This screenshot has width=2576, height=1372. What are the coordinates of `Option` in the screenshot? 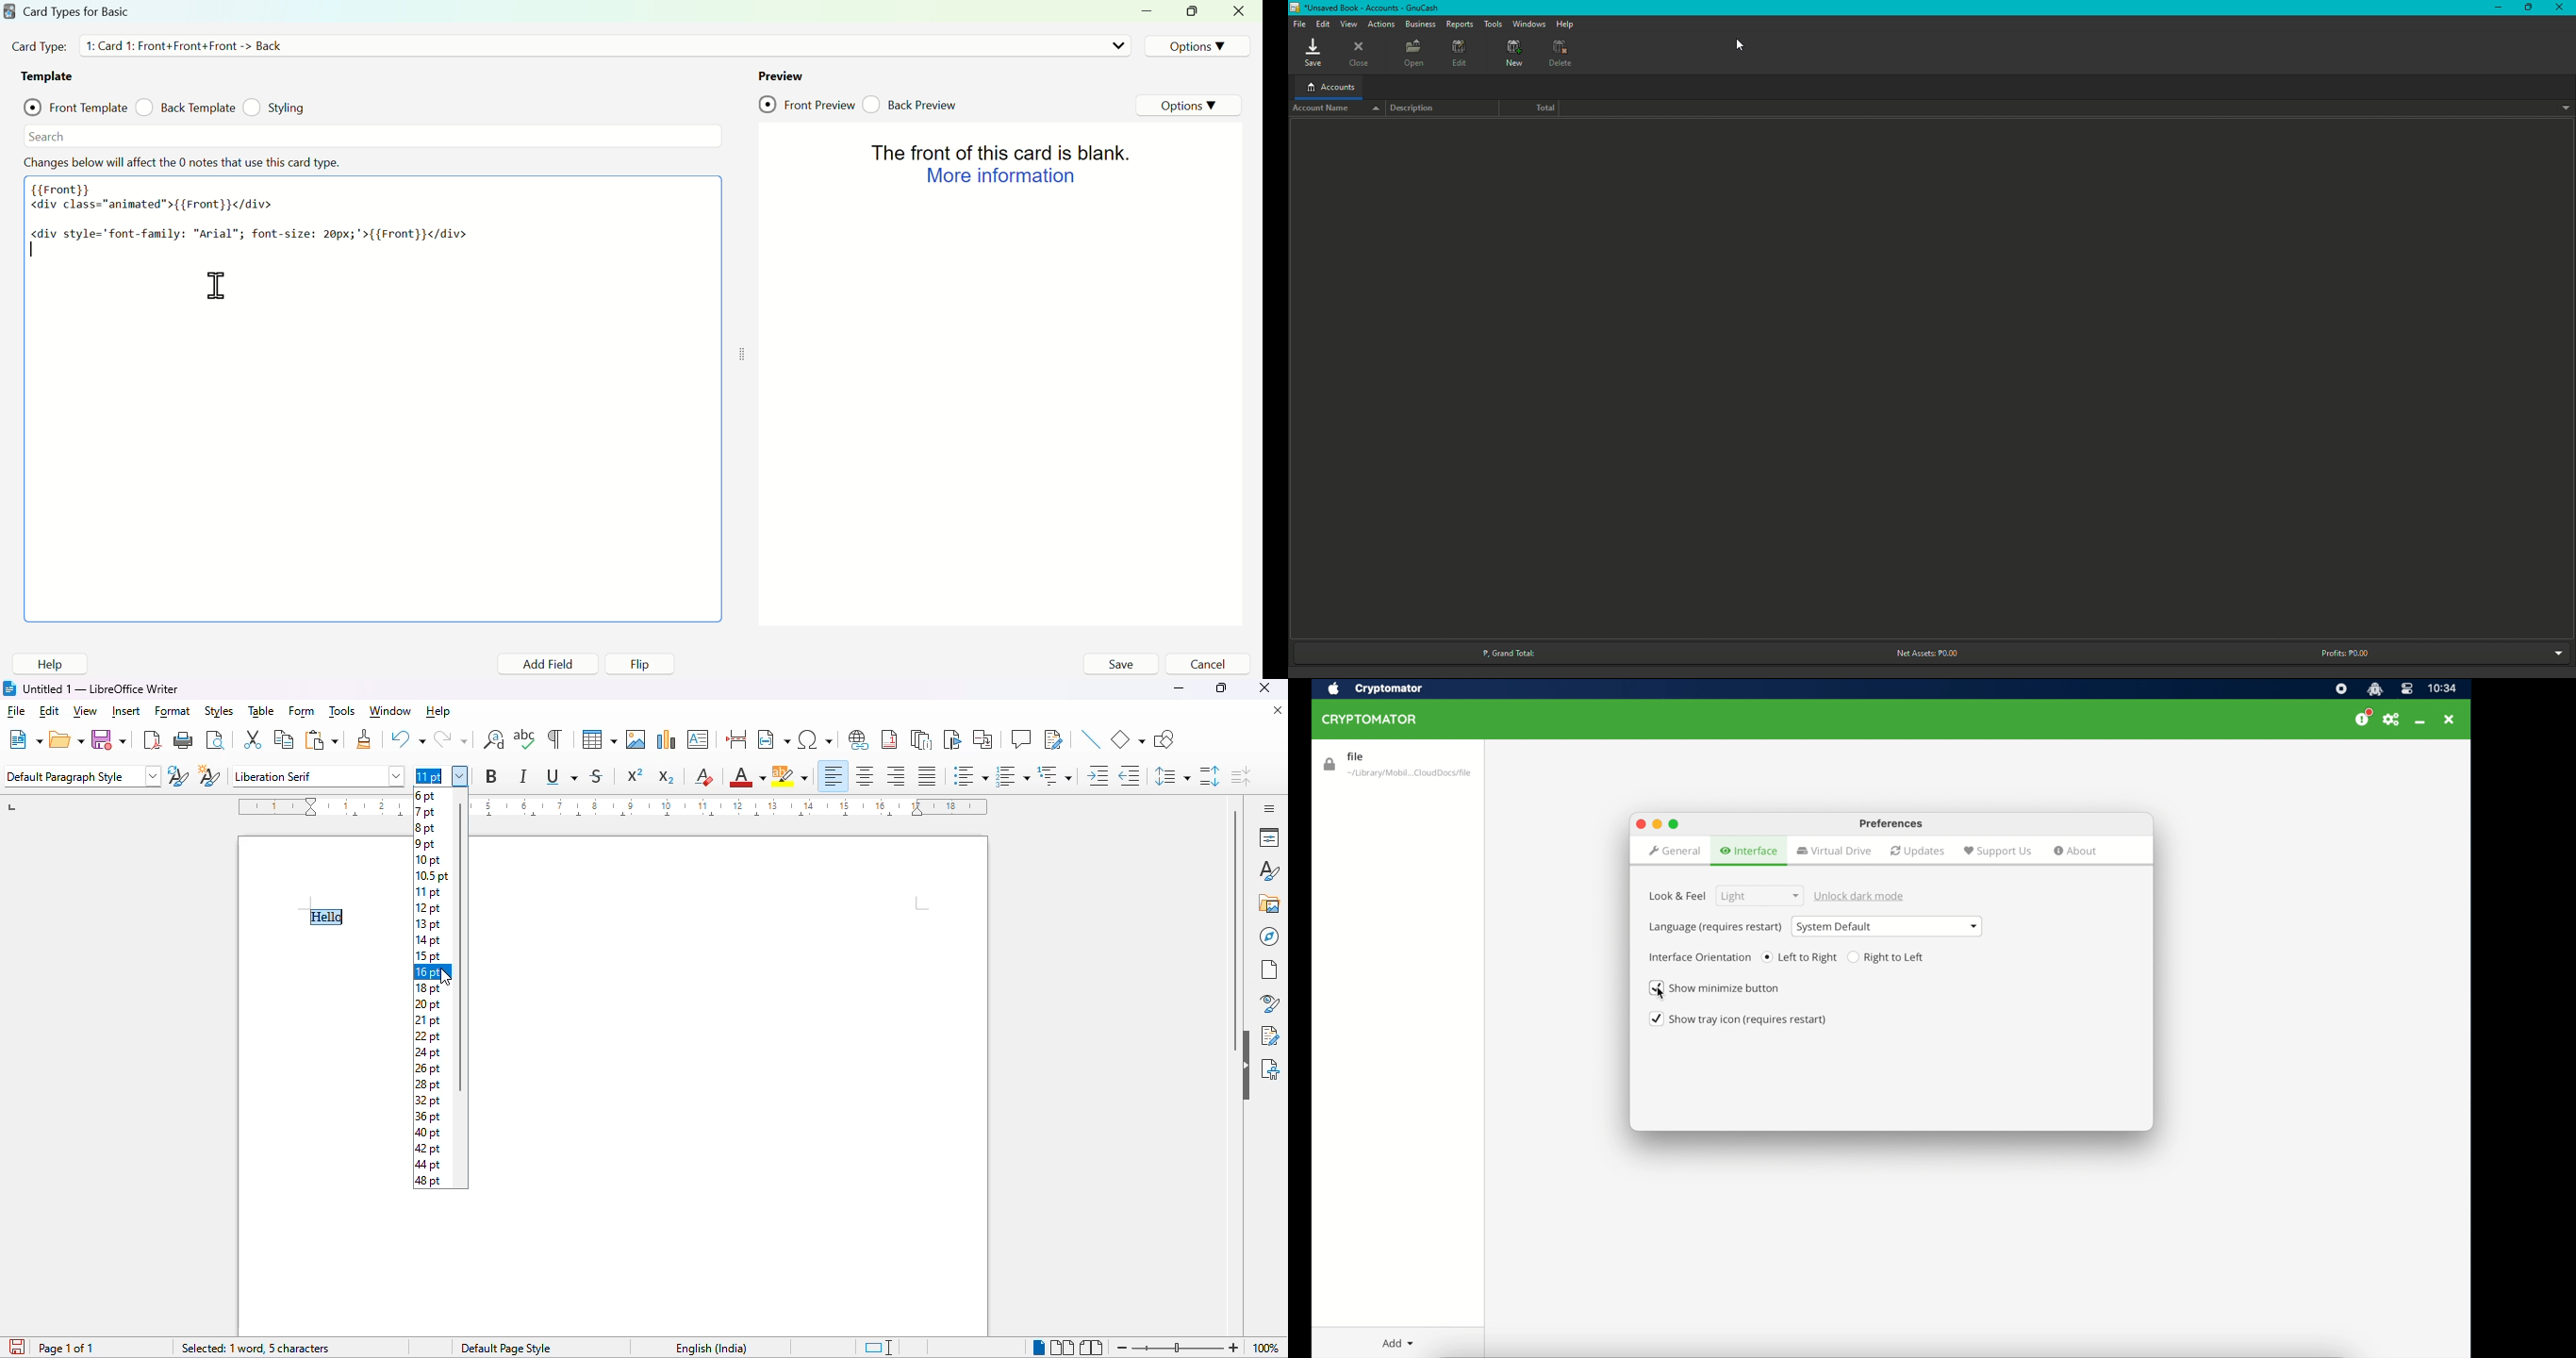 It's located at (1191, 106).